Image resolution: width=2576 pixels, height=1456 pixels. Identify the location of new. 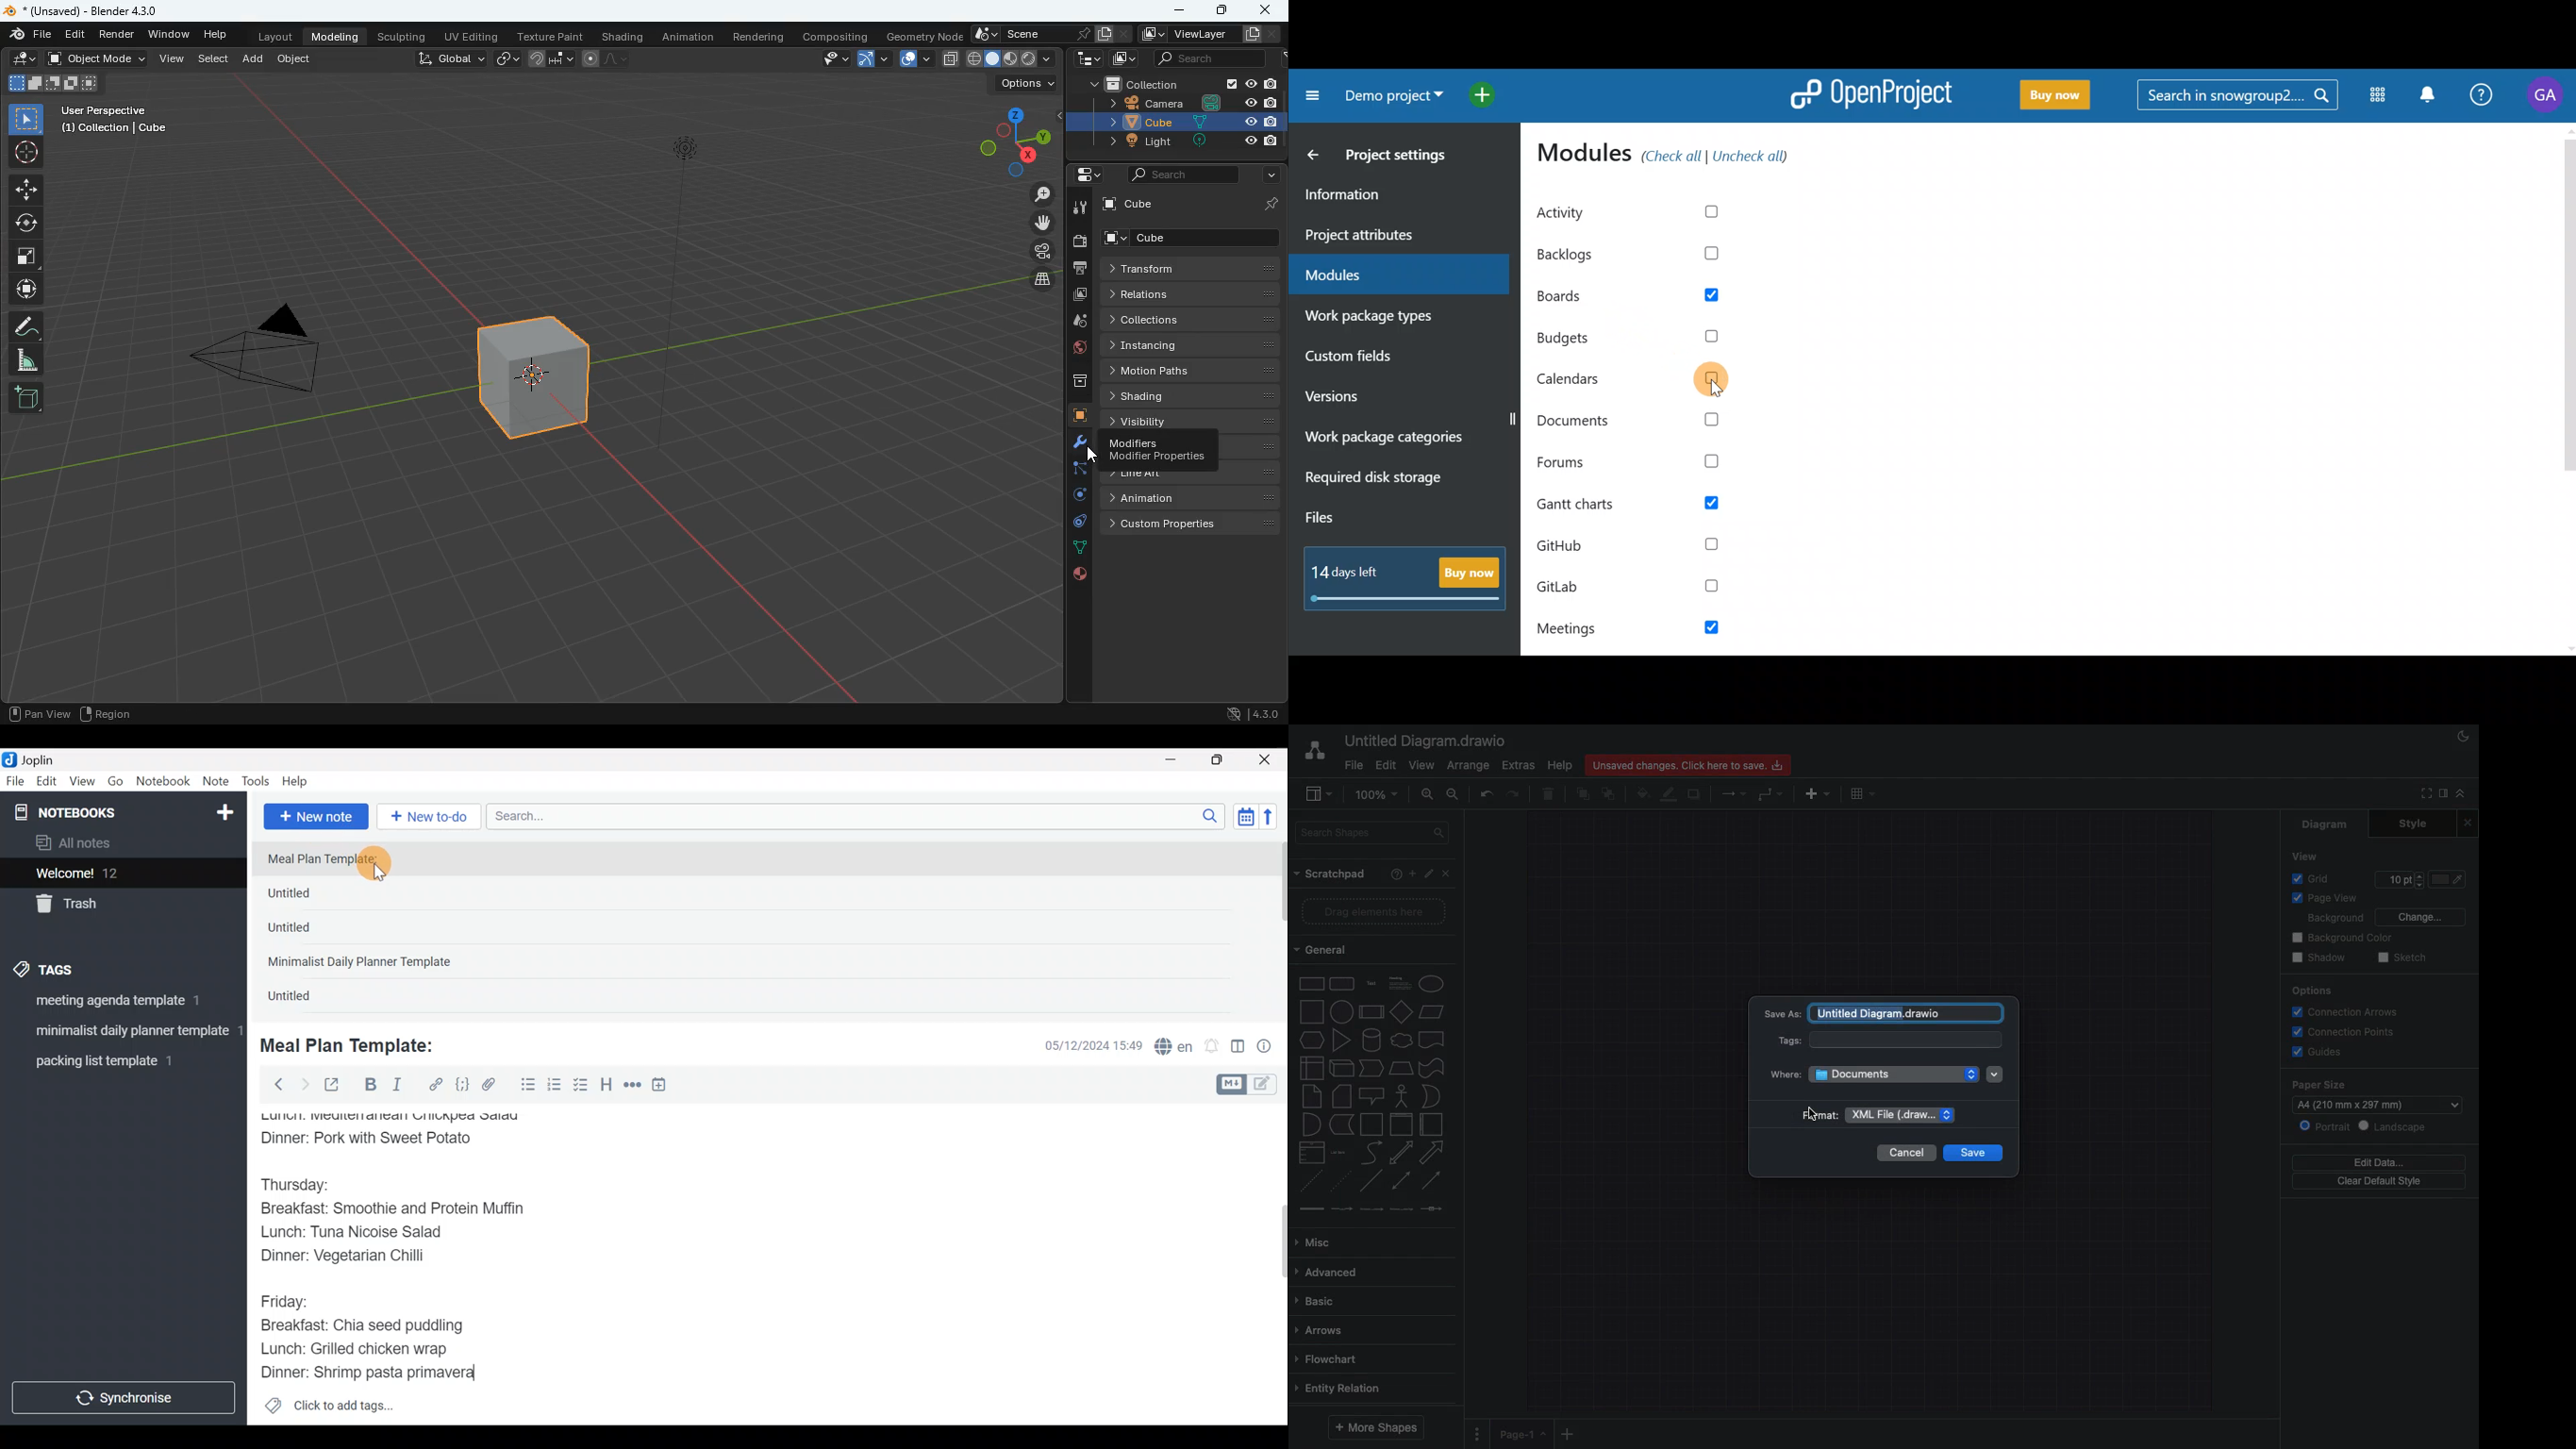
(28, 399).